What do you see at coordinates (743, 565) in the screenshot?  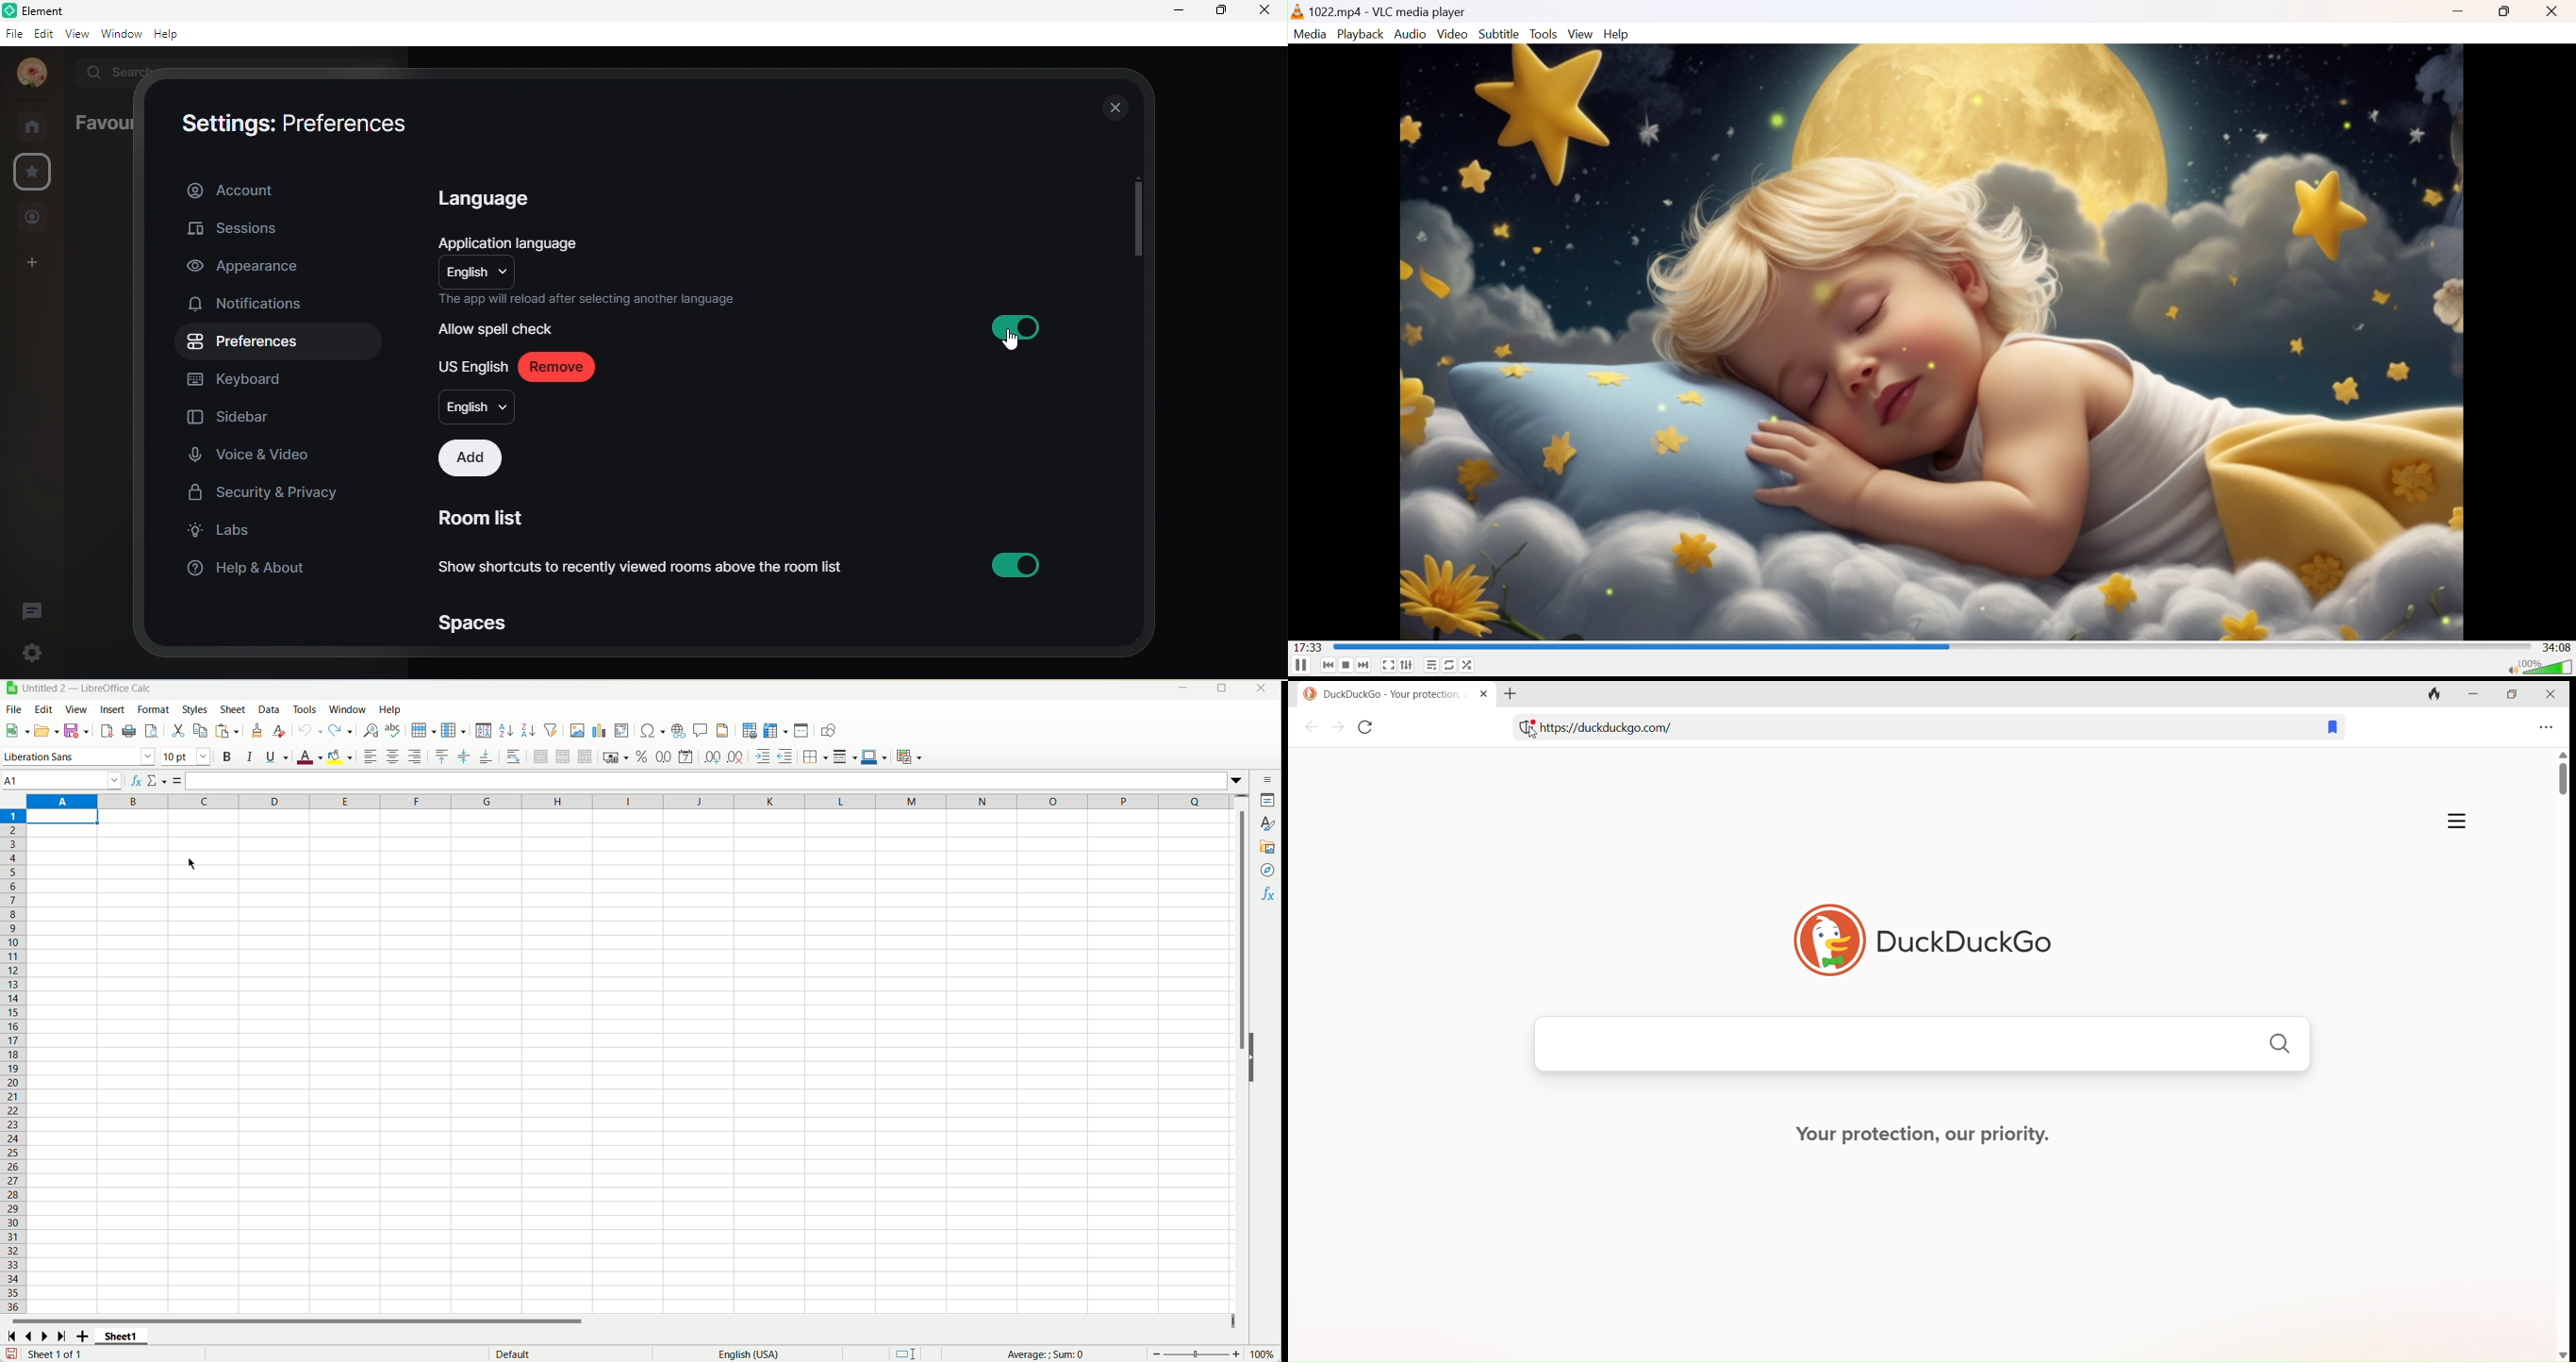 I see `show shortcuts to recently viewed rooms above the room list` at bounding box center [743, 565].